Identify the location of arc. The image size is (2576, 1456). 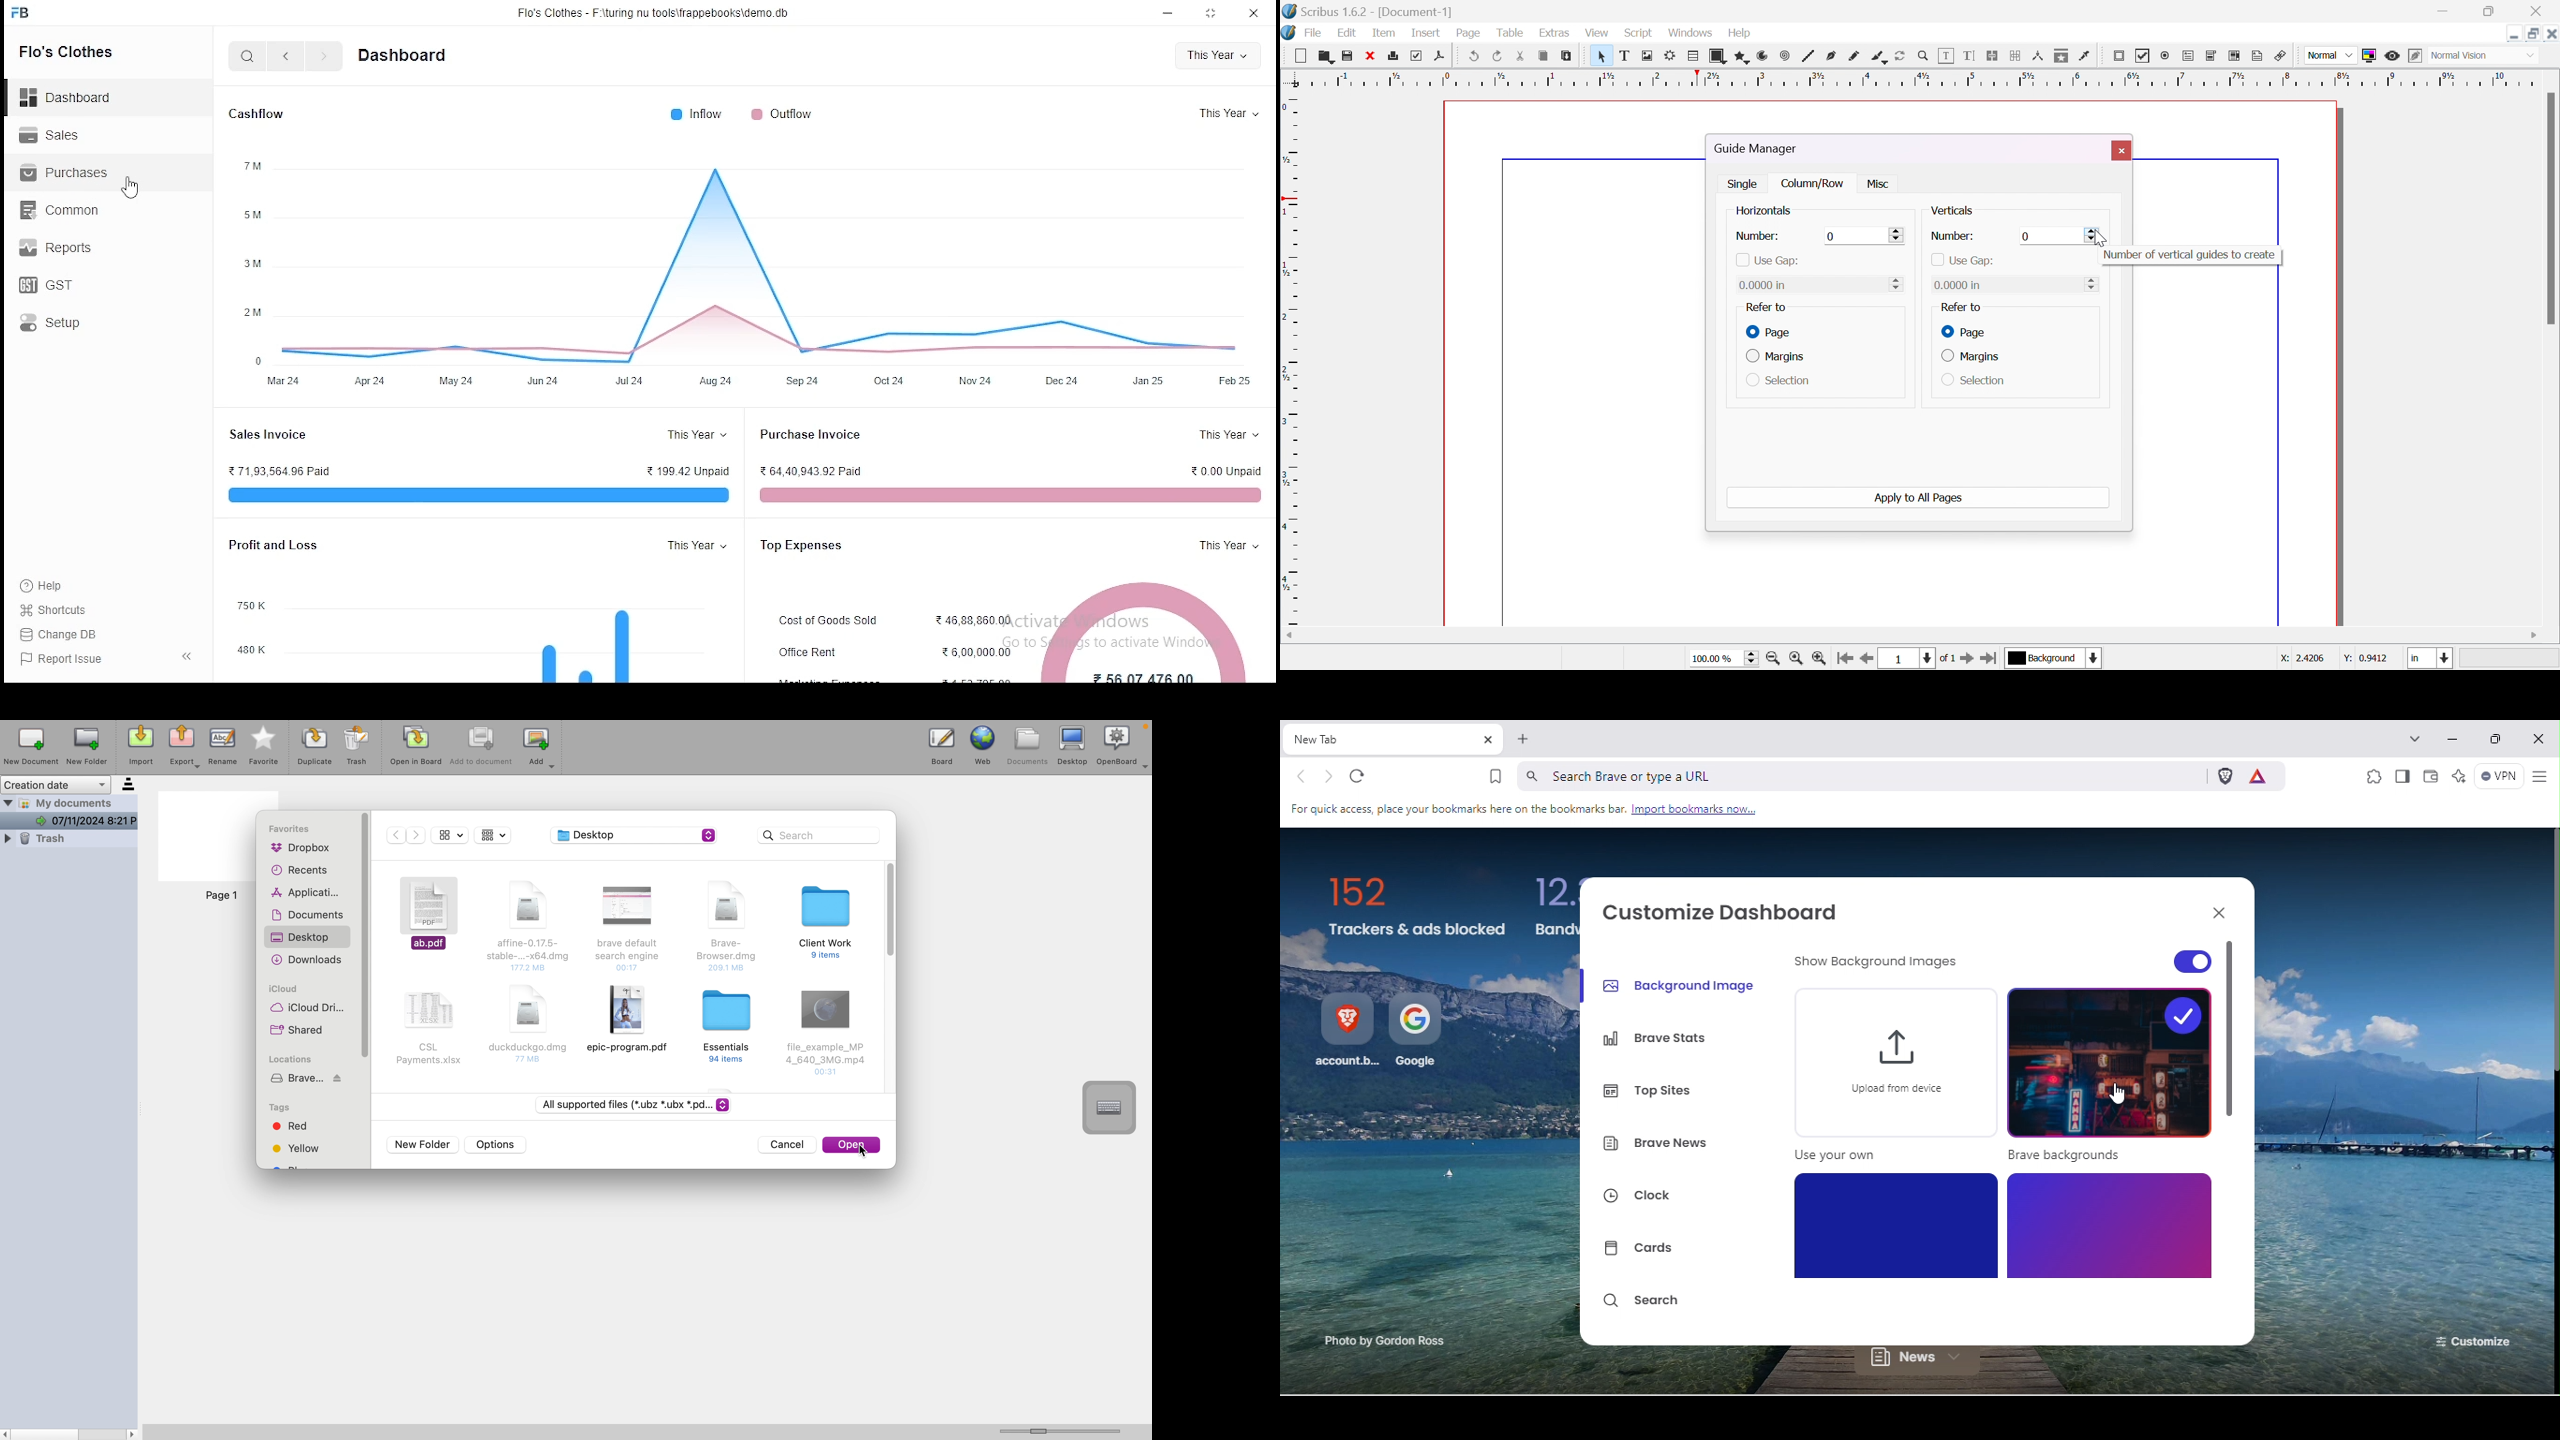
(1763, 58).